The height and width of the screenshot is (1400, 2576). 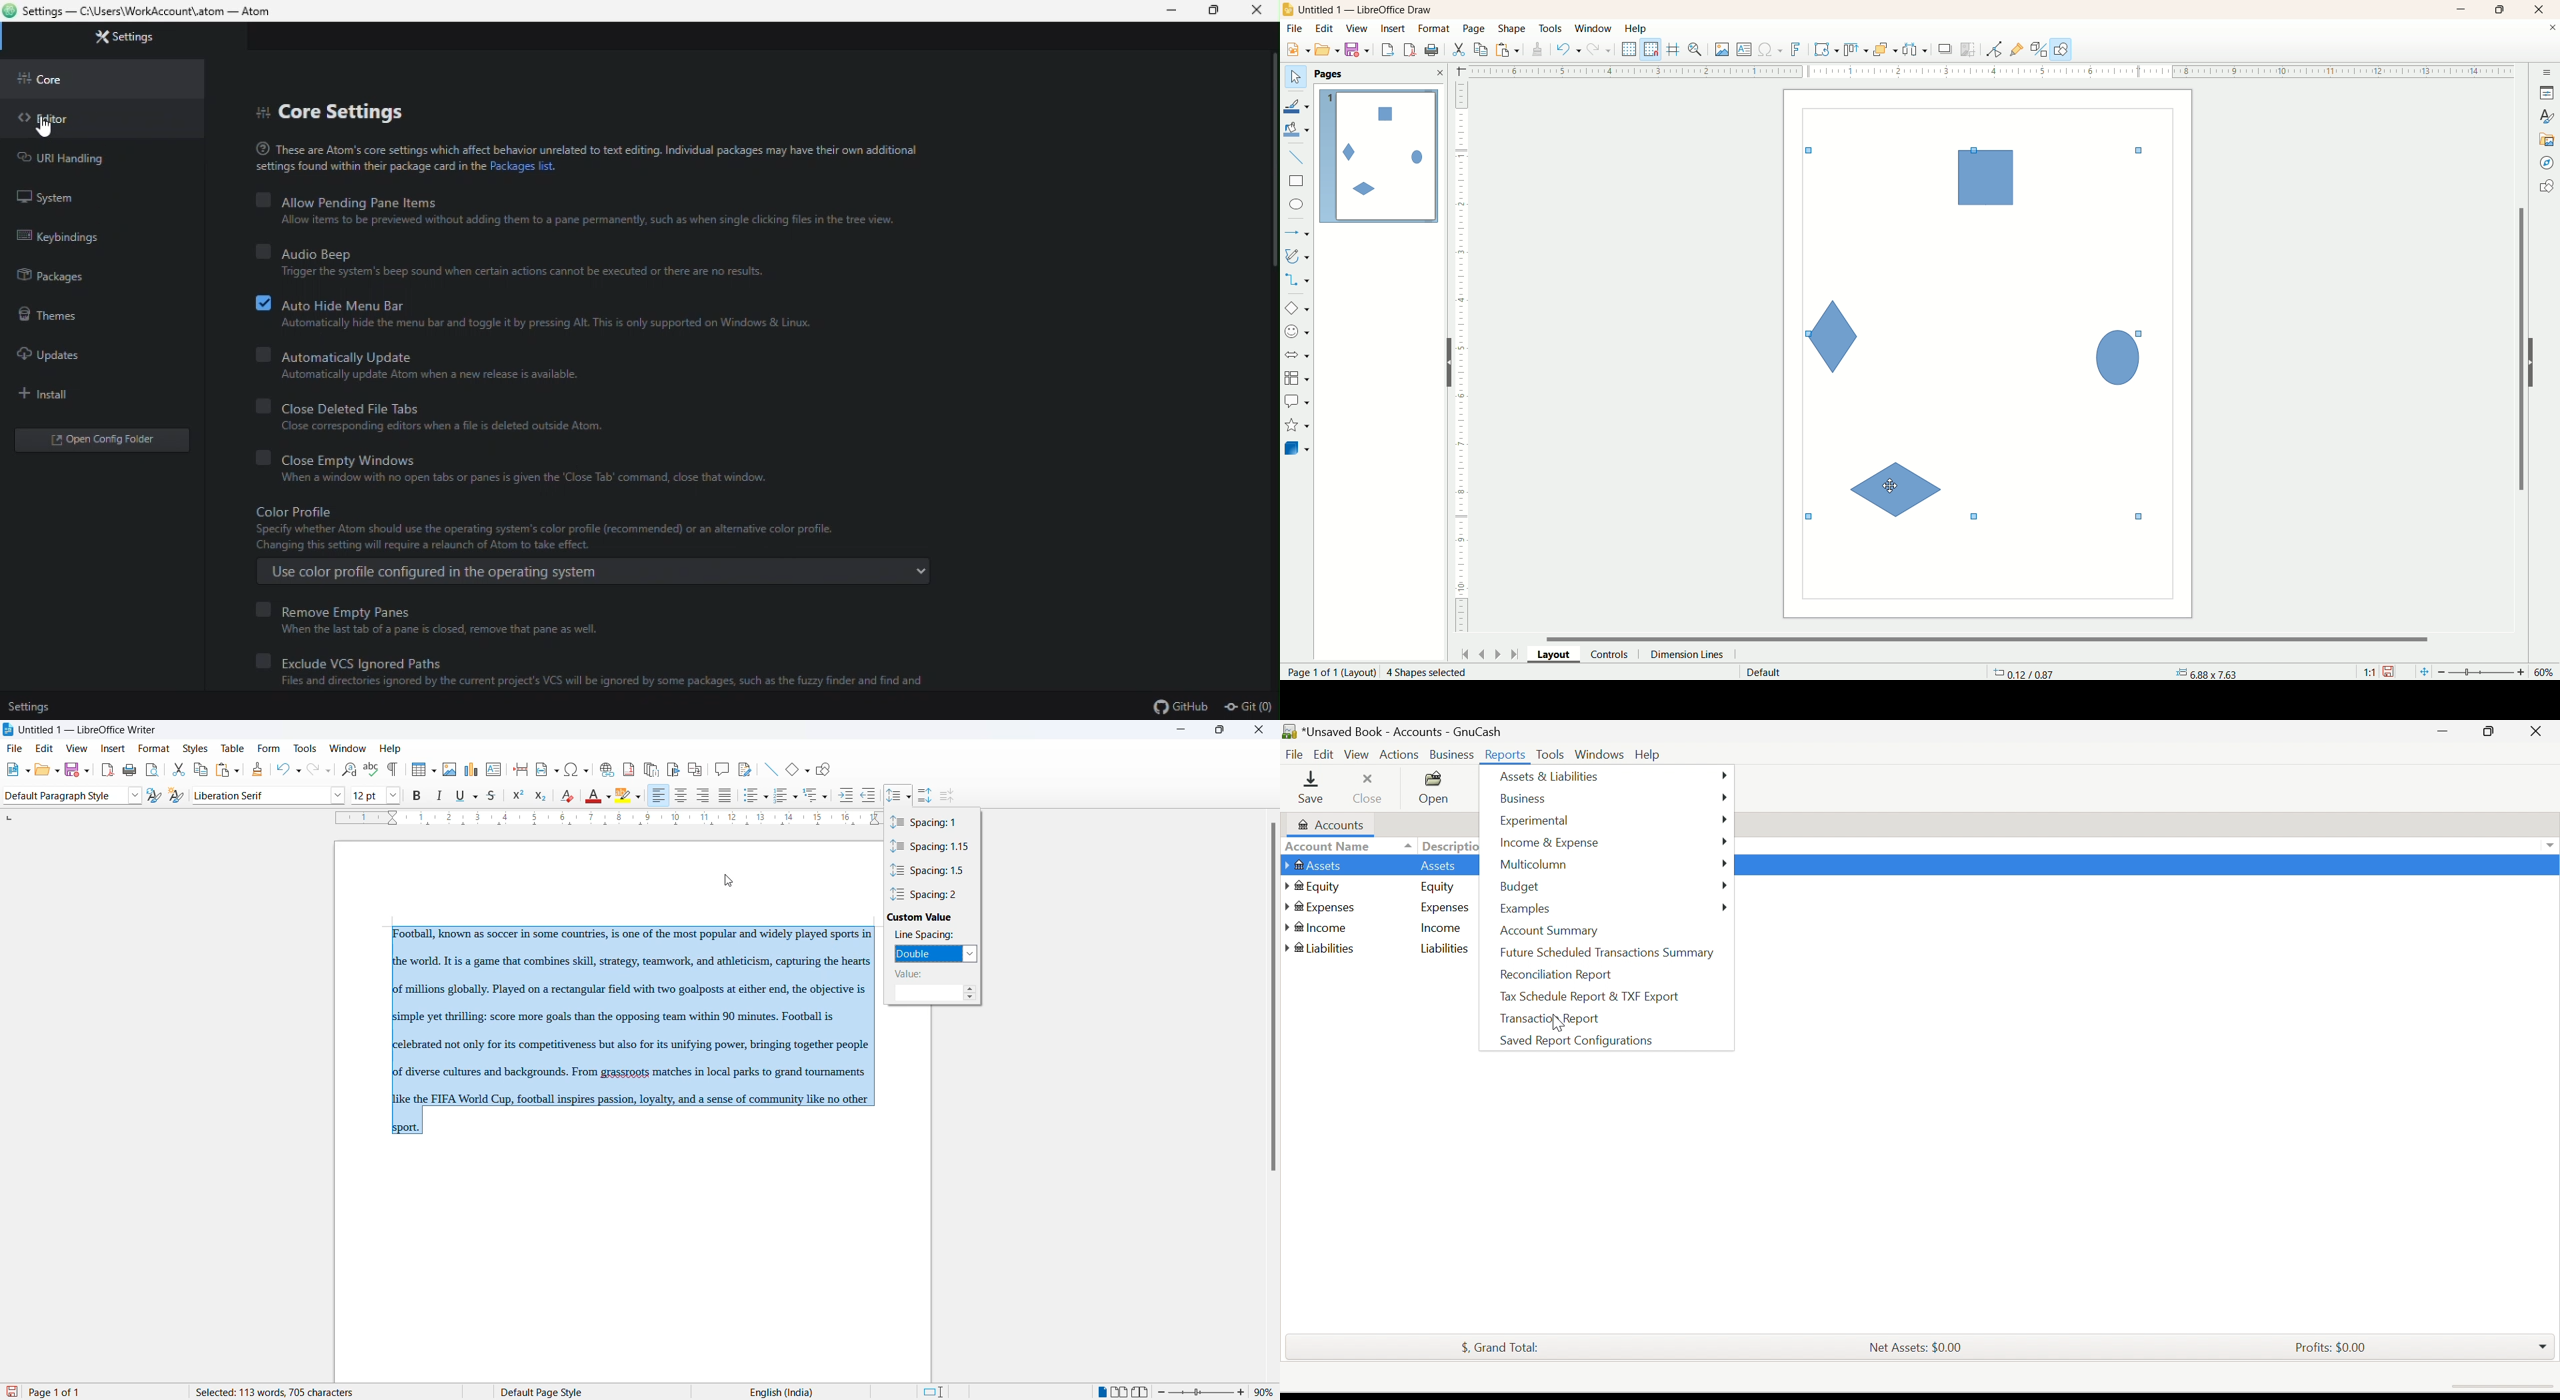 What do you see at coordinates (927, 795) in the screenshot?
I see `increase paragraph spacing` at bounding box center [927, 795].